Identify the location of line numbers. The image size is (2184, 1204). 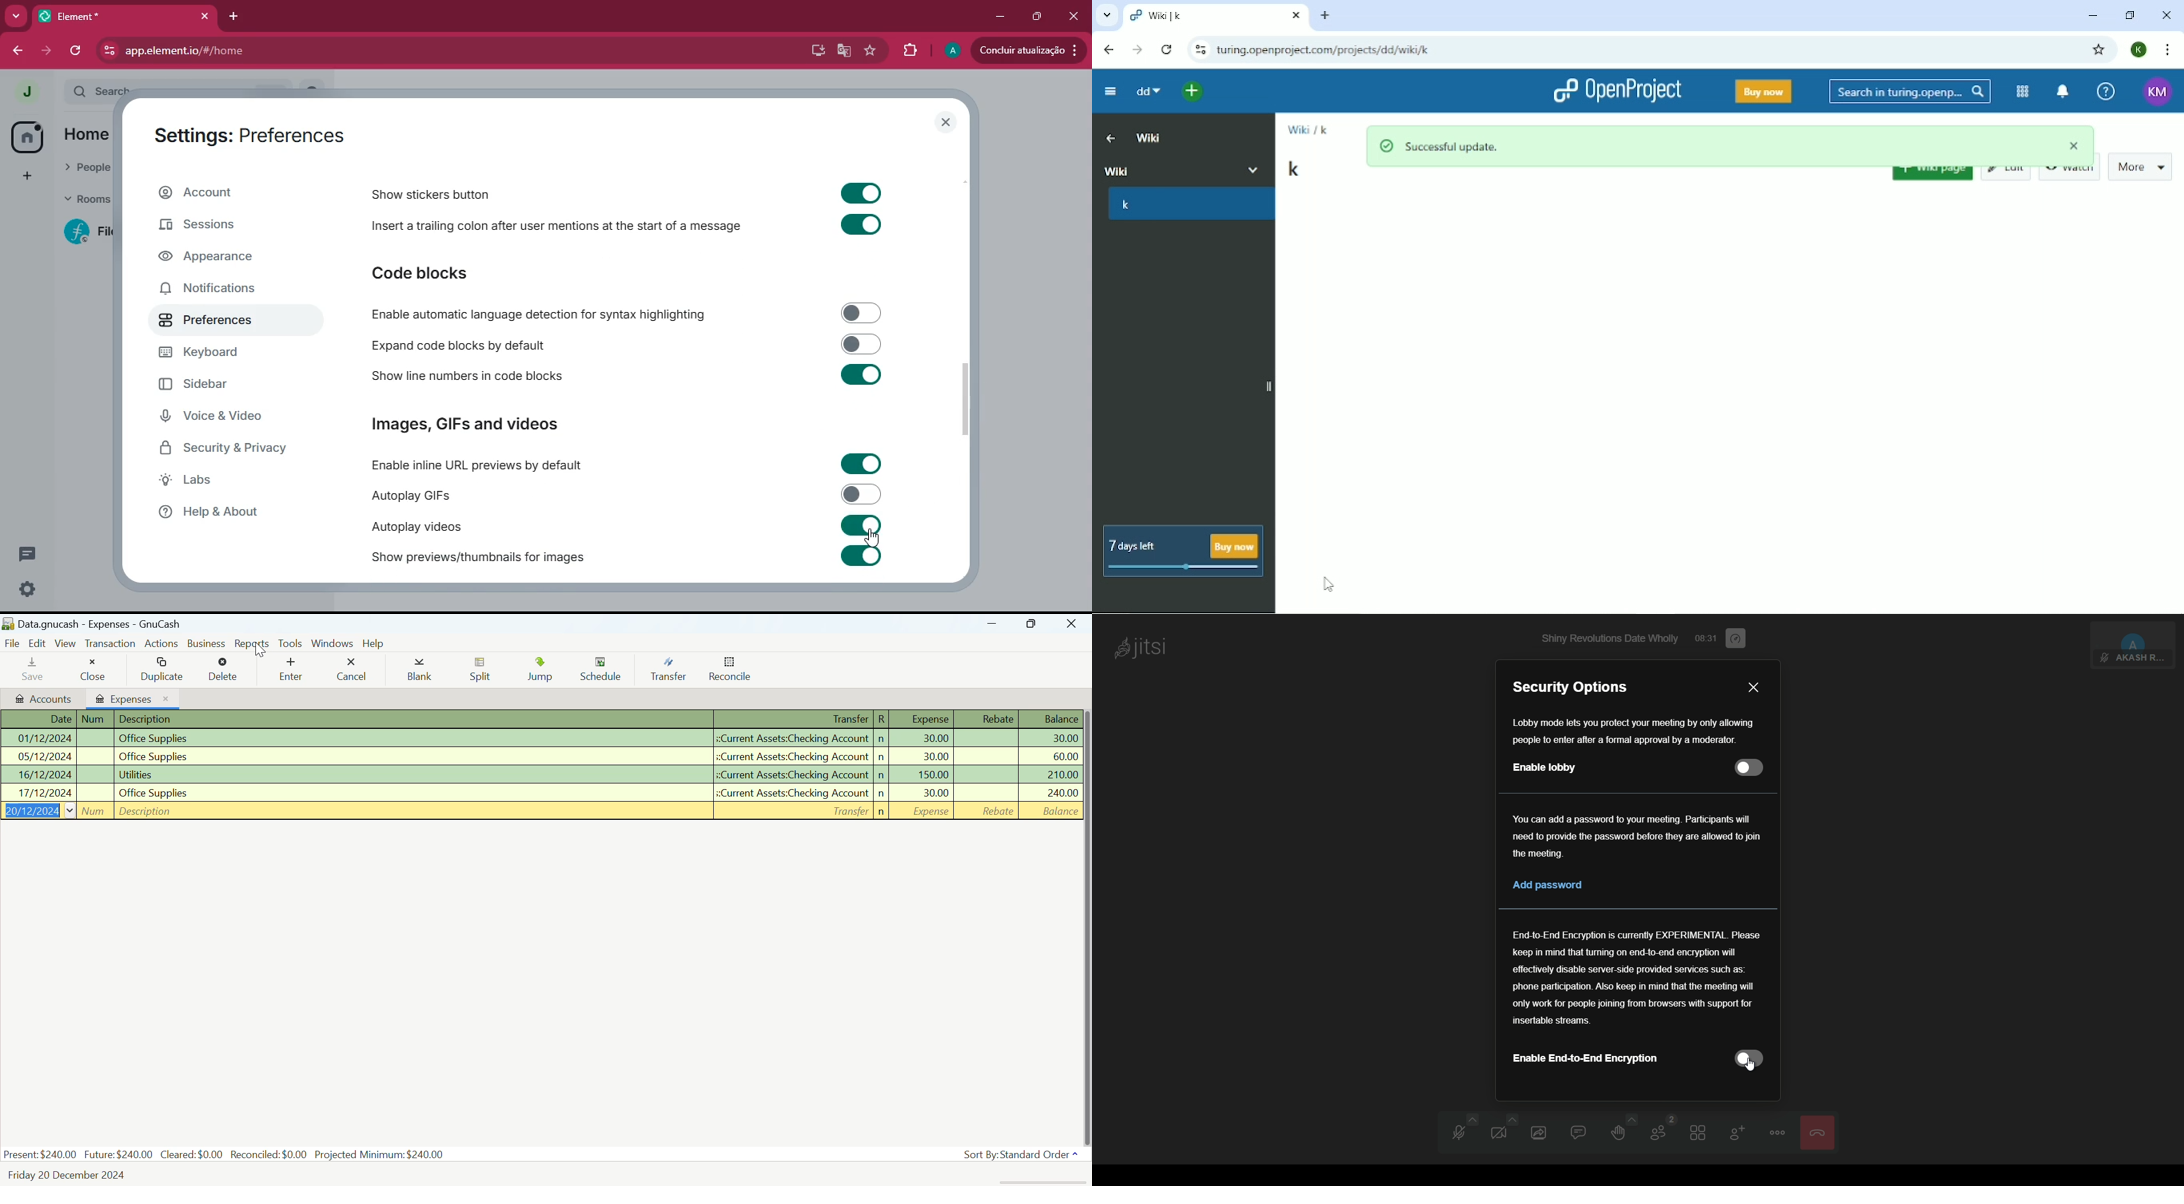
(463, 377).